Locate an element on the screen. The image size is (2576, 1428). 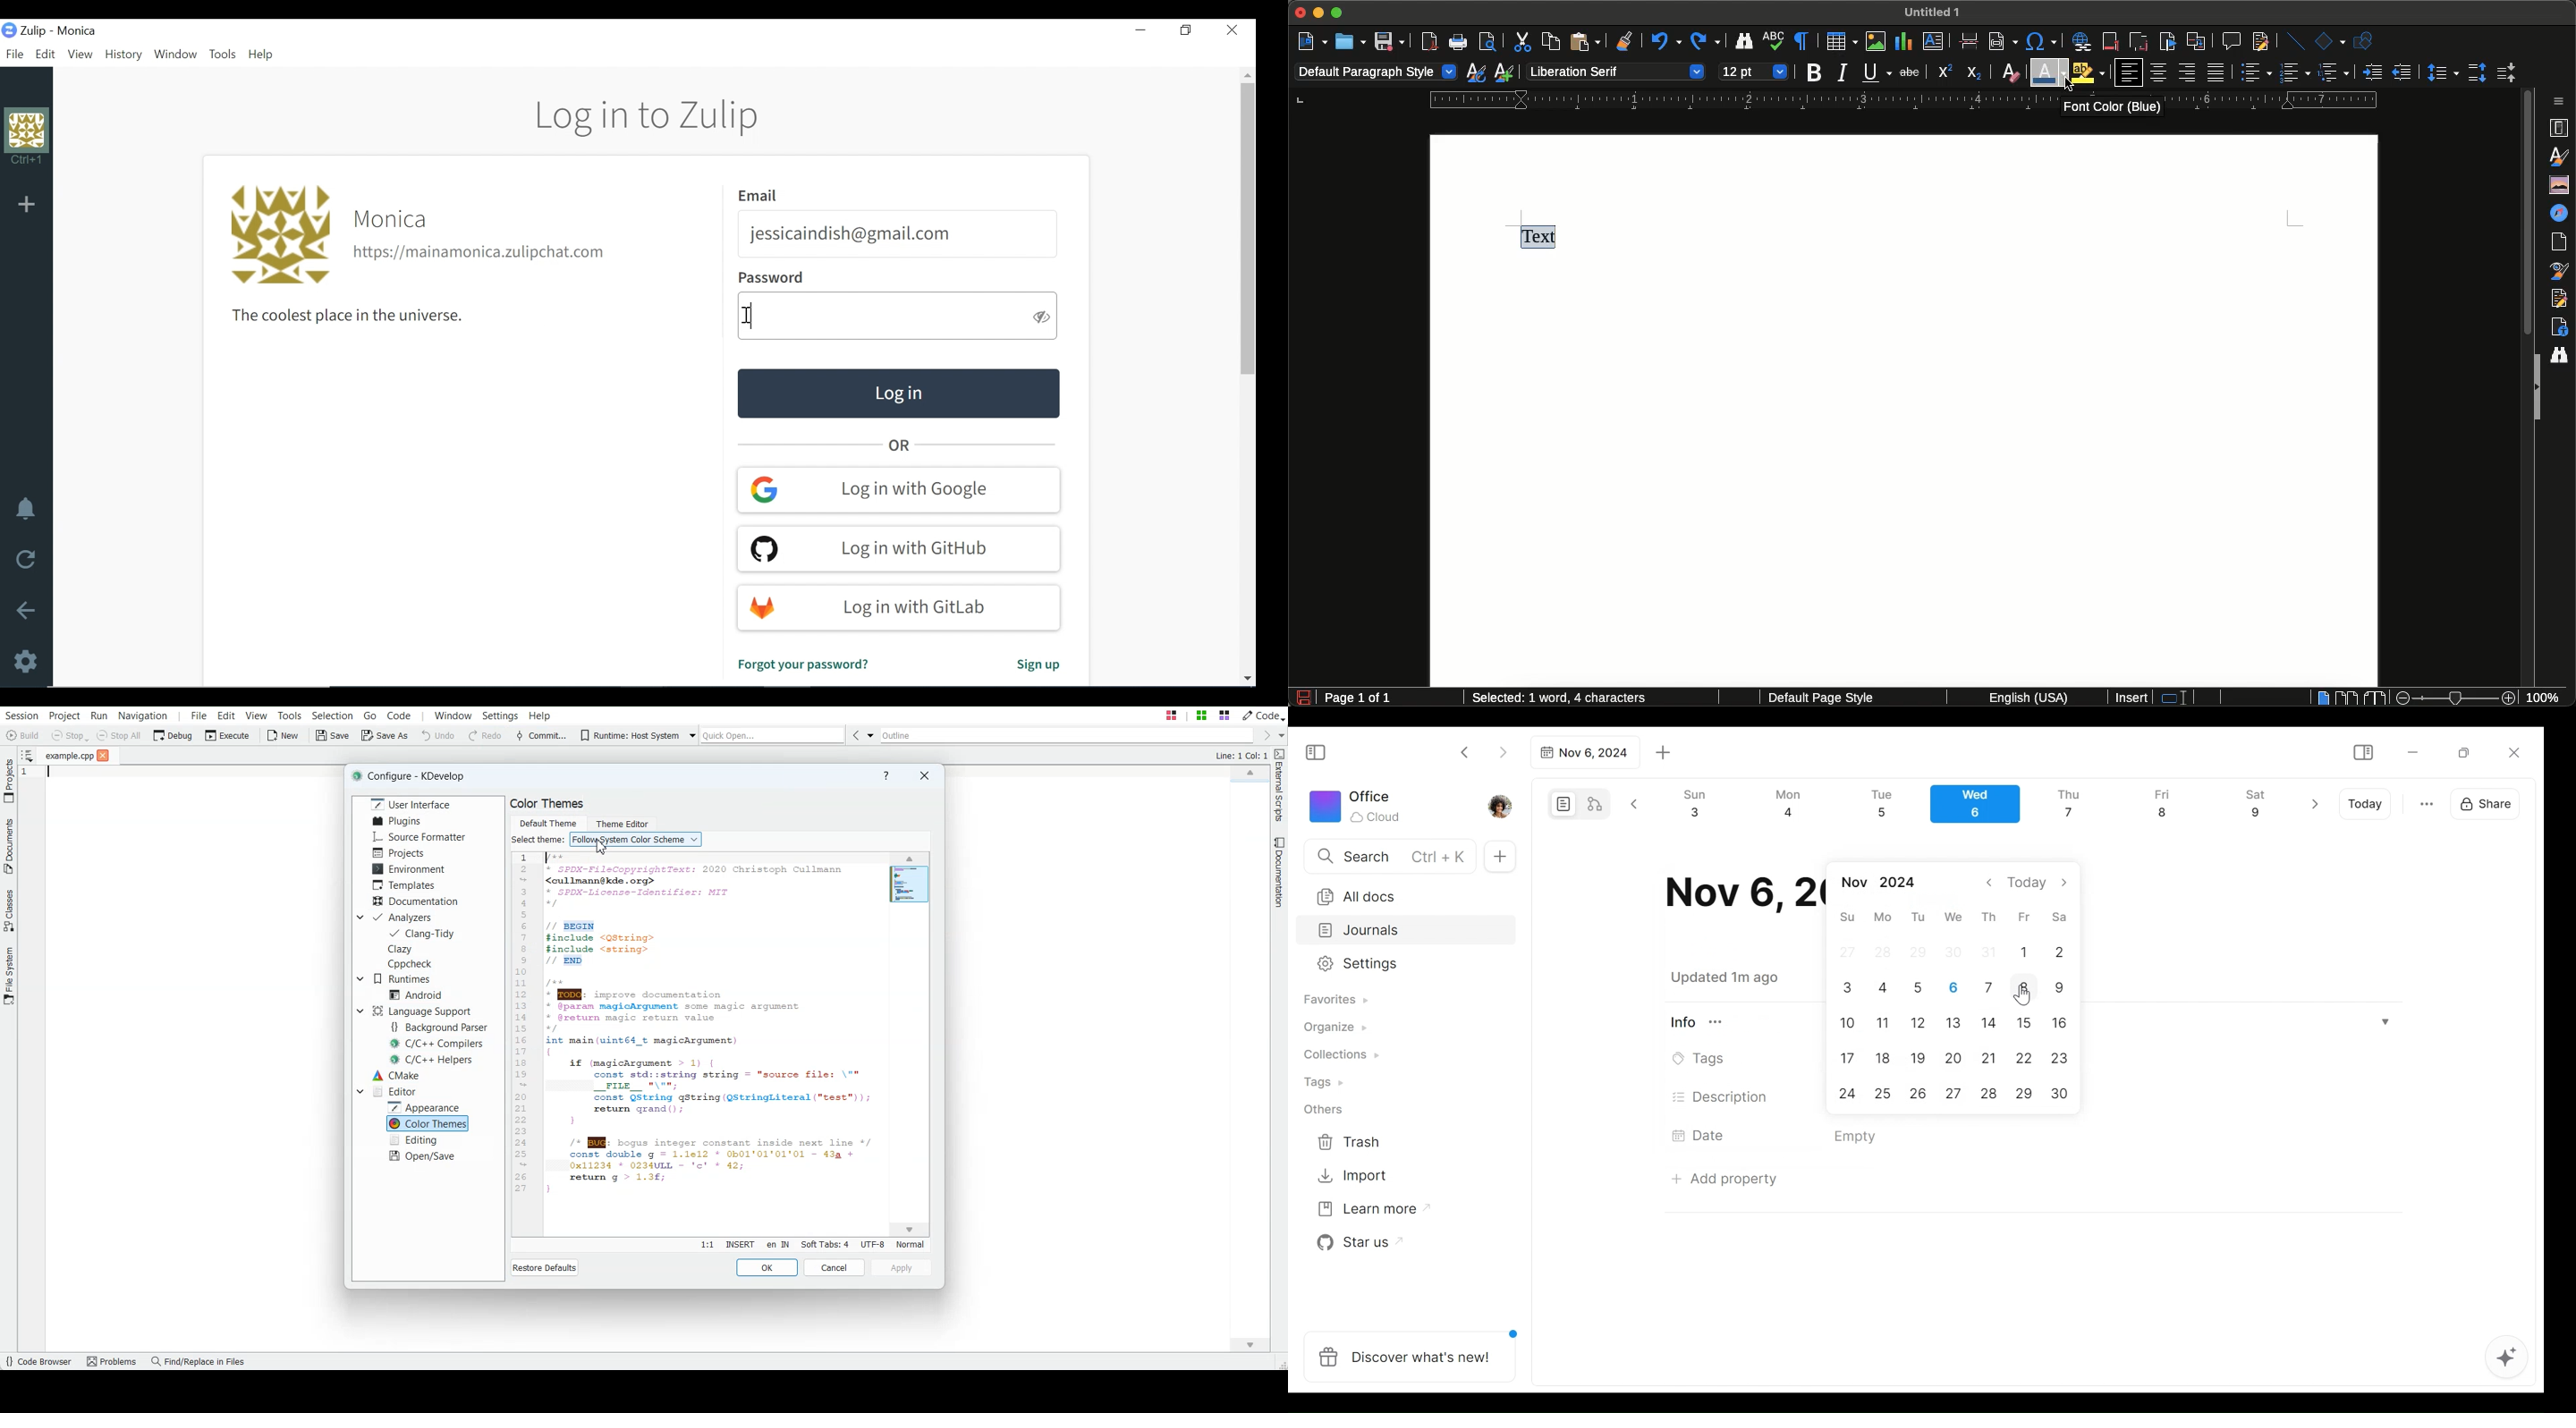
Forgot password is located at coordinates (802, 665).